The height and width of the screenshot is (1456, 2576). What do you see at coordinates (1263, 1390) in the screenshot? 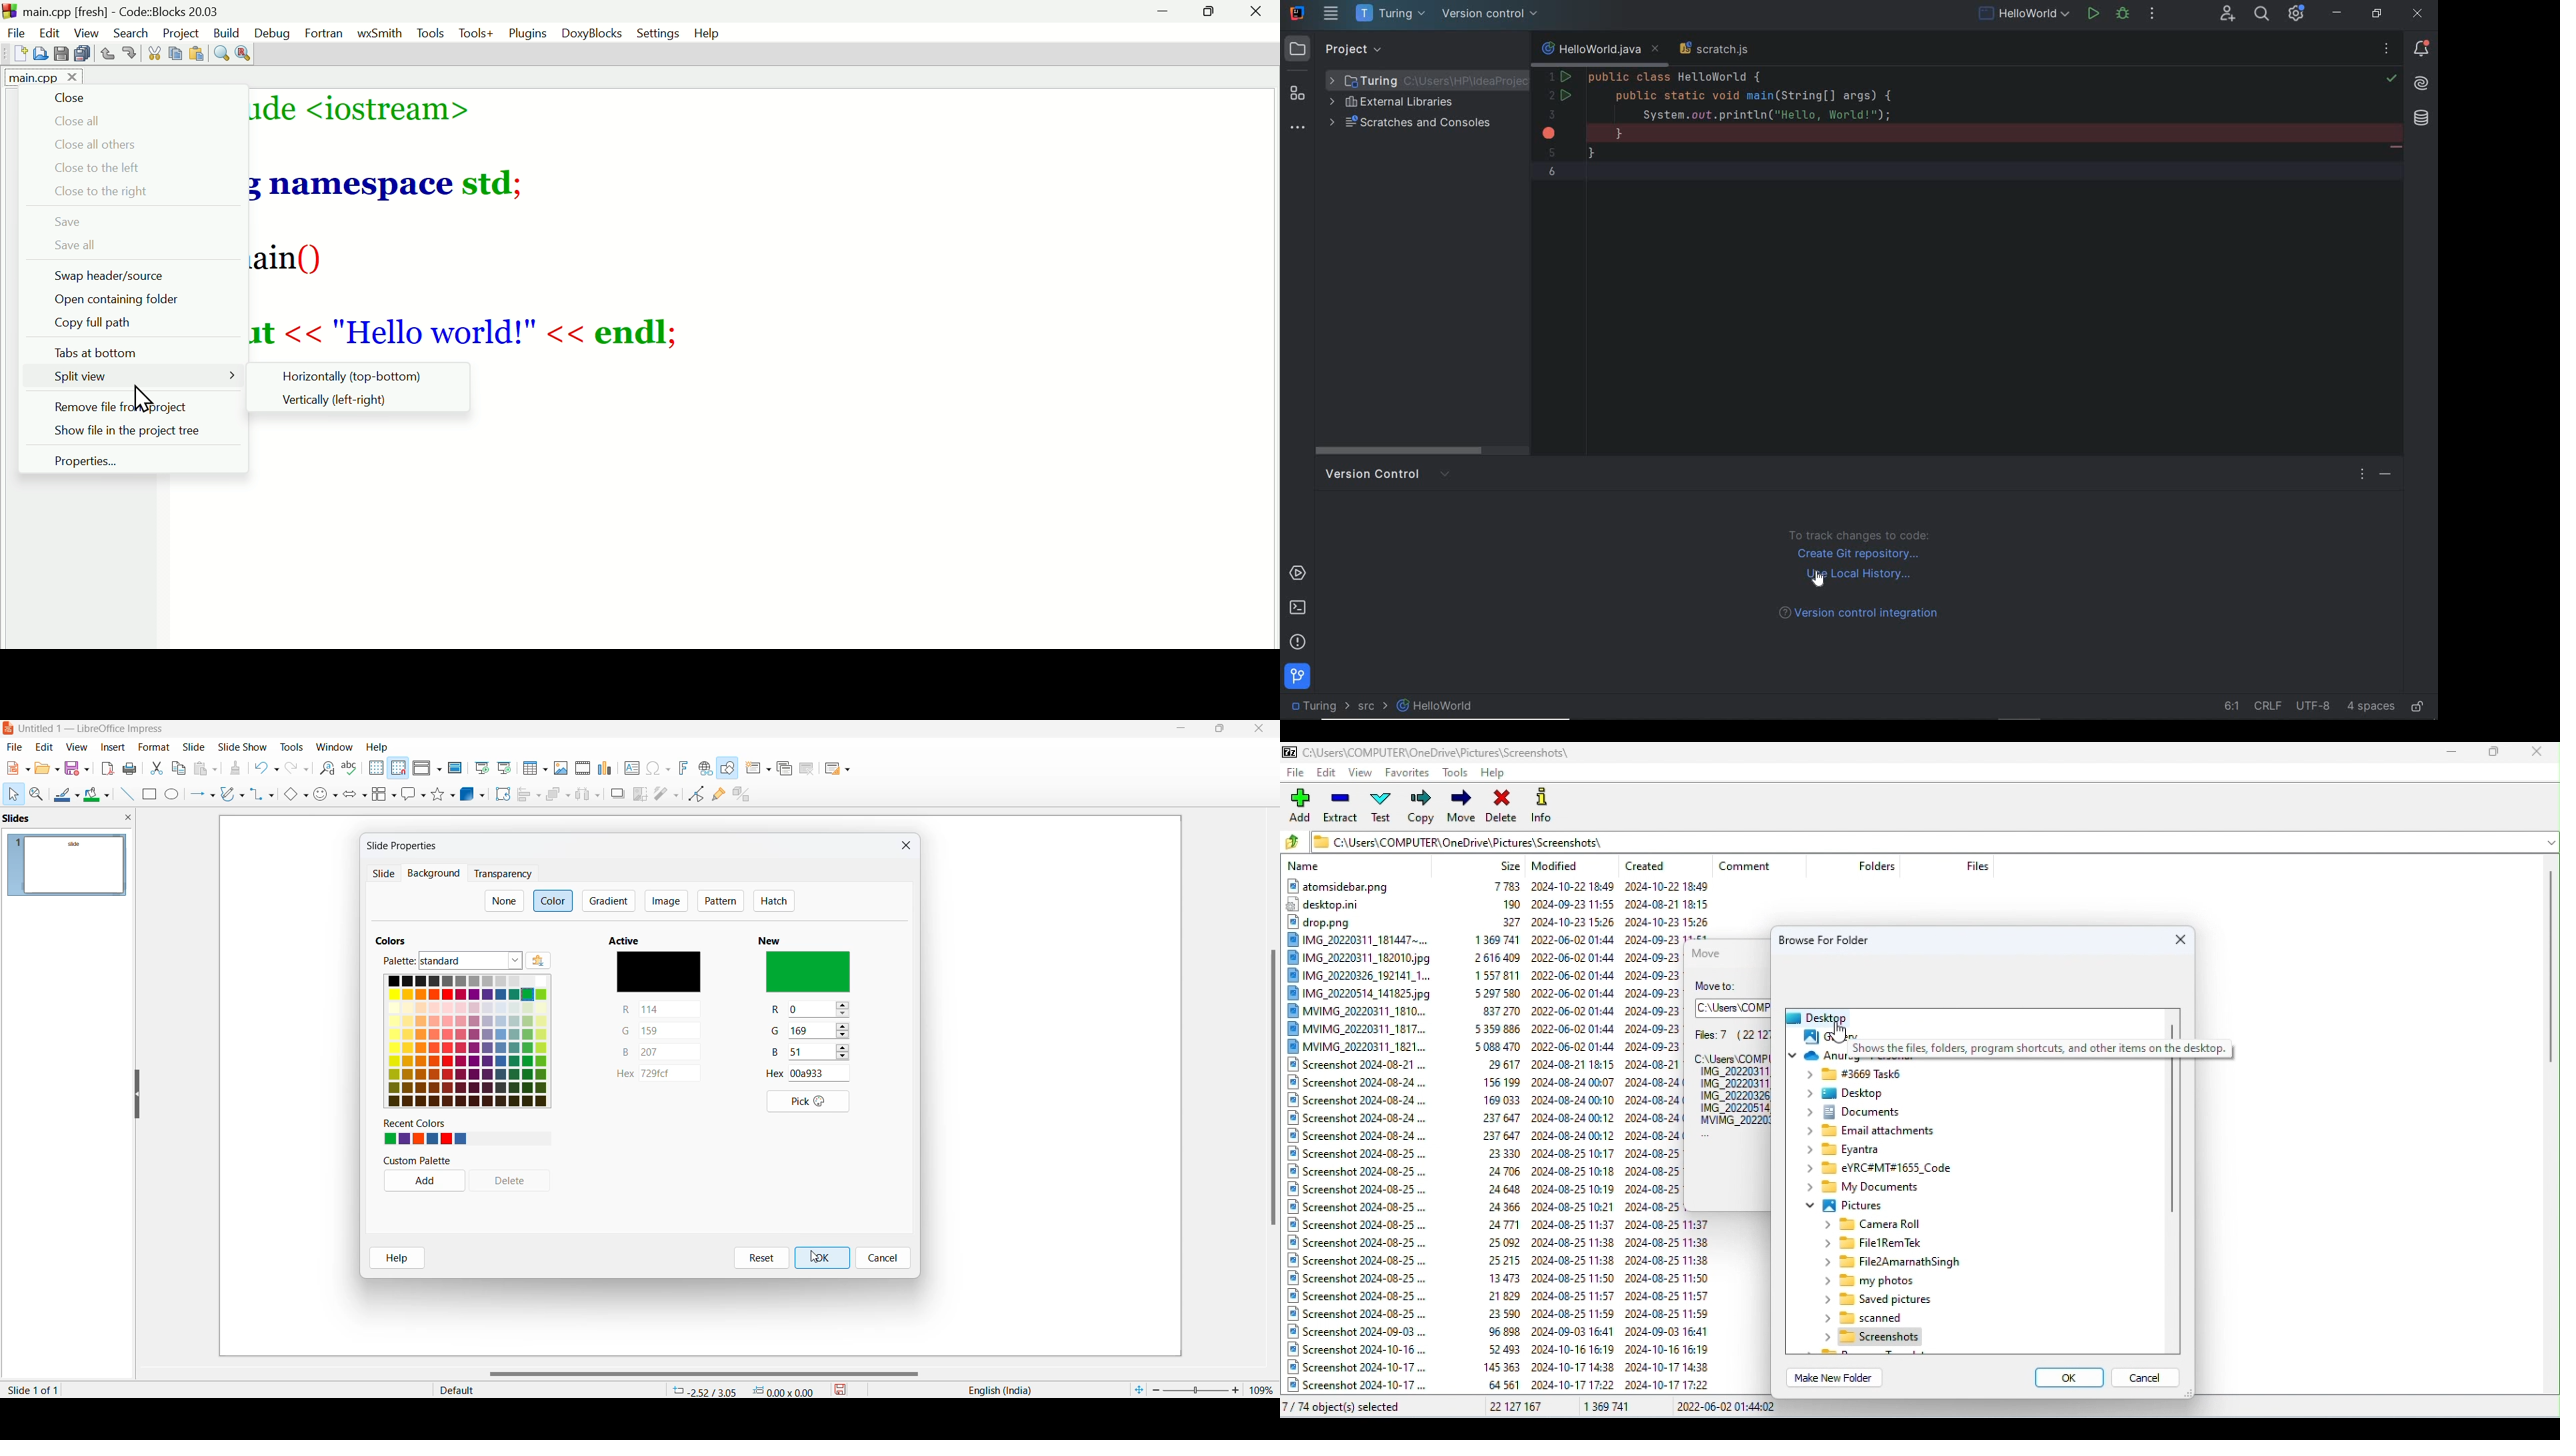
I see `zoom percentage` at bounding box center [1263, 1390].